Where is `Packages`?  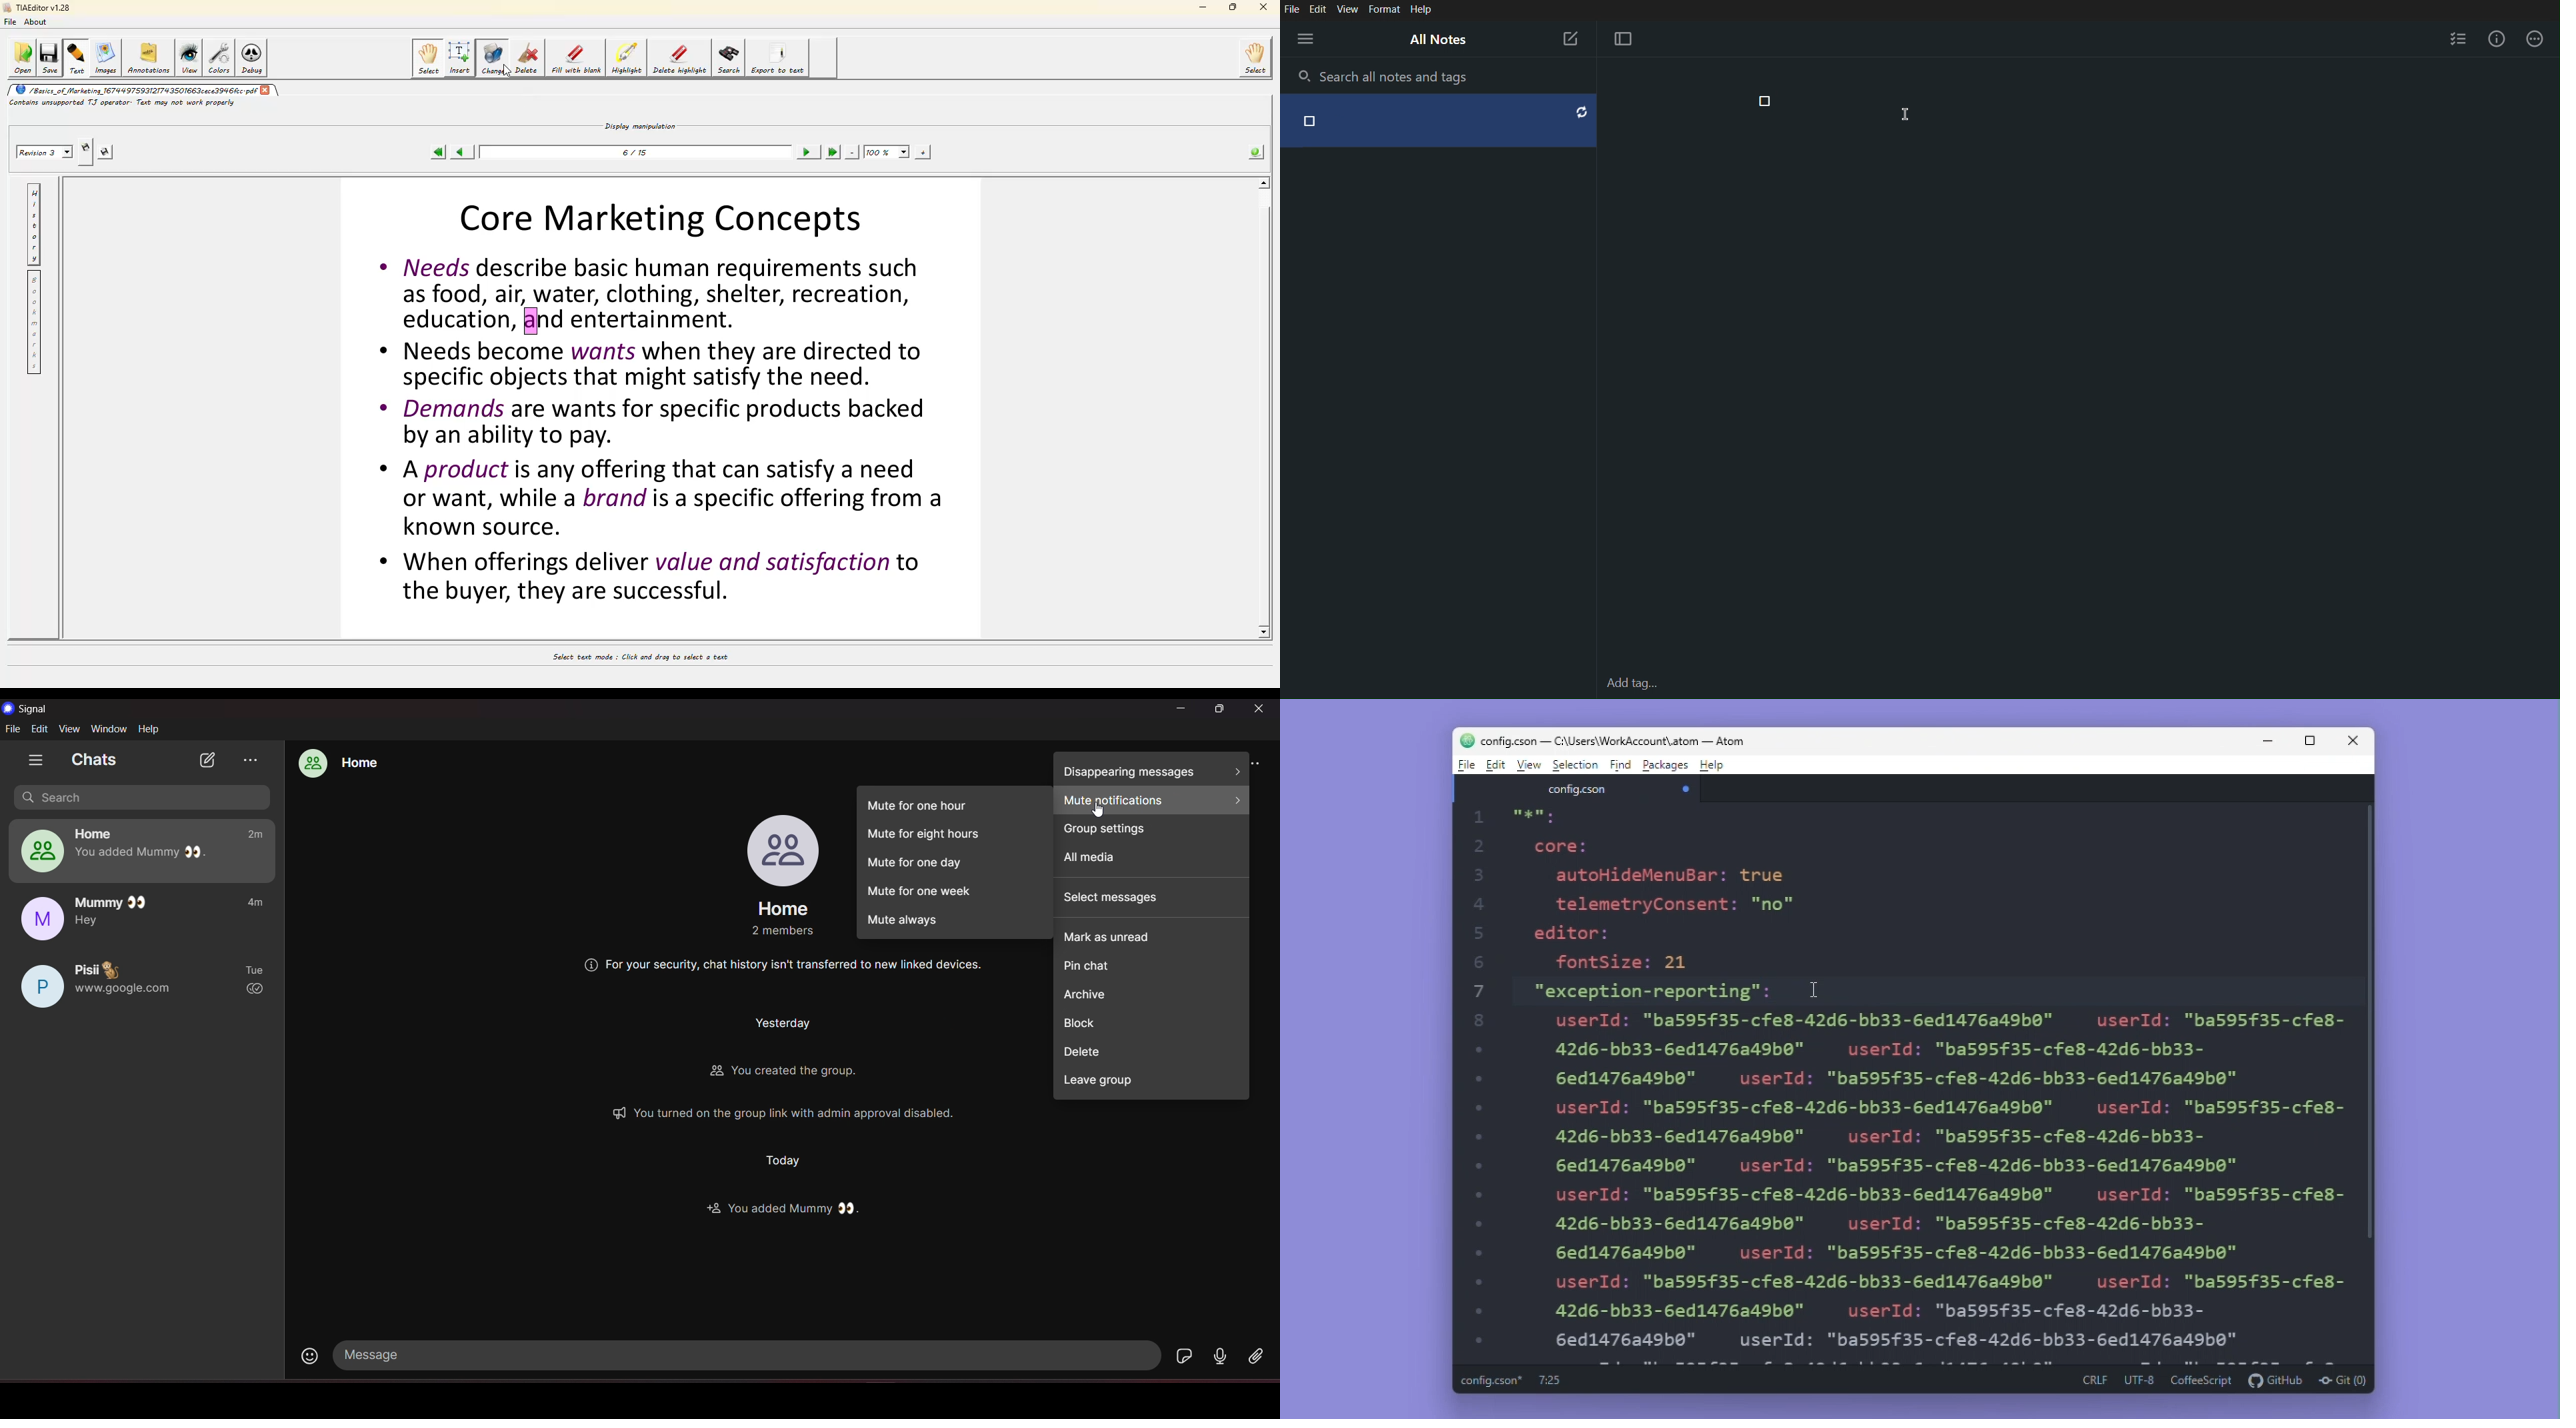 Packages is located at coordinates (1665, 765).